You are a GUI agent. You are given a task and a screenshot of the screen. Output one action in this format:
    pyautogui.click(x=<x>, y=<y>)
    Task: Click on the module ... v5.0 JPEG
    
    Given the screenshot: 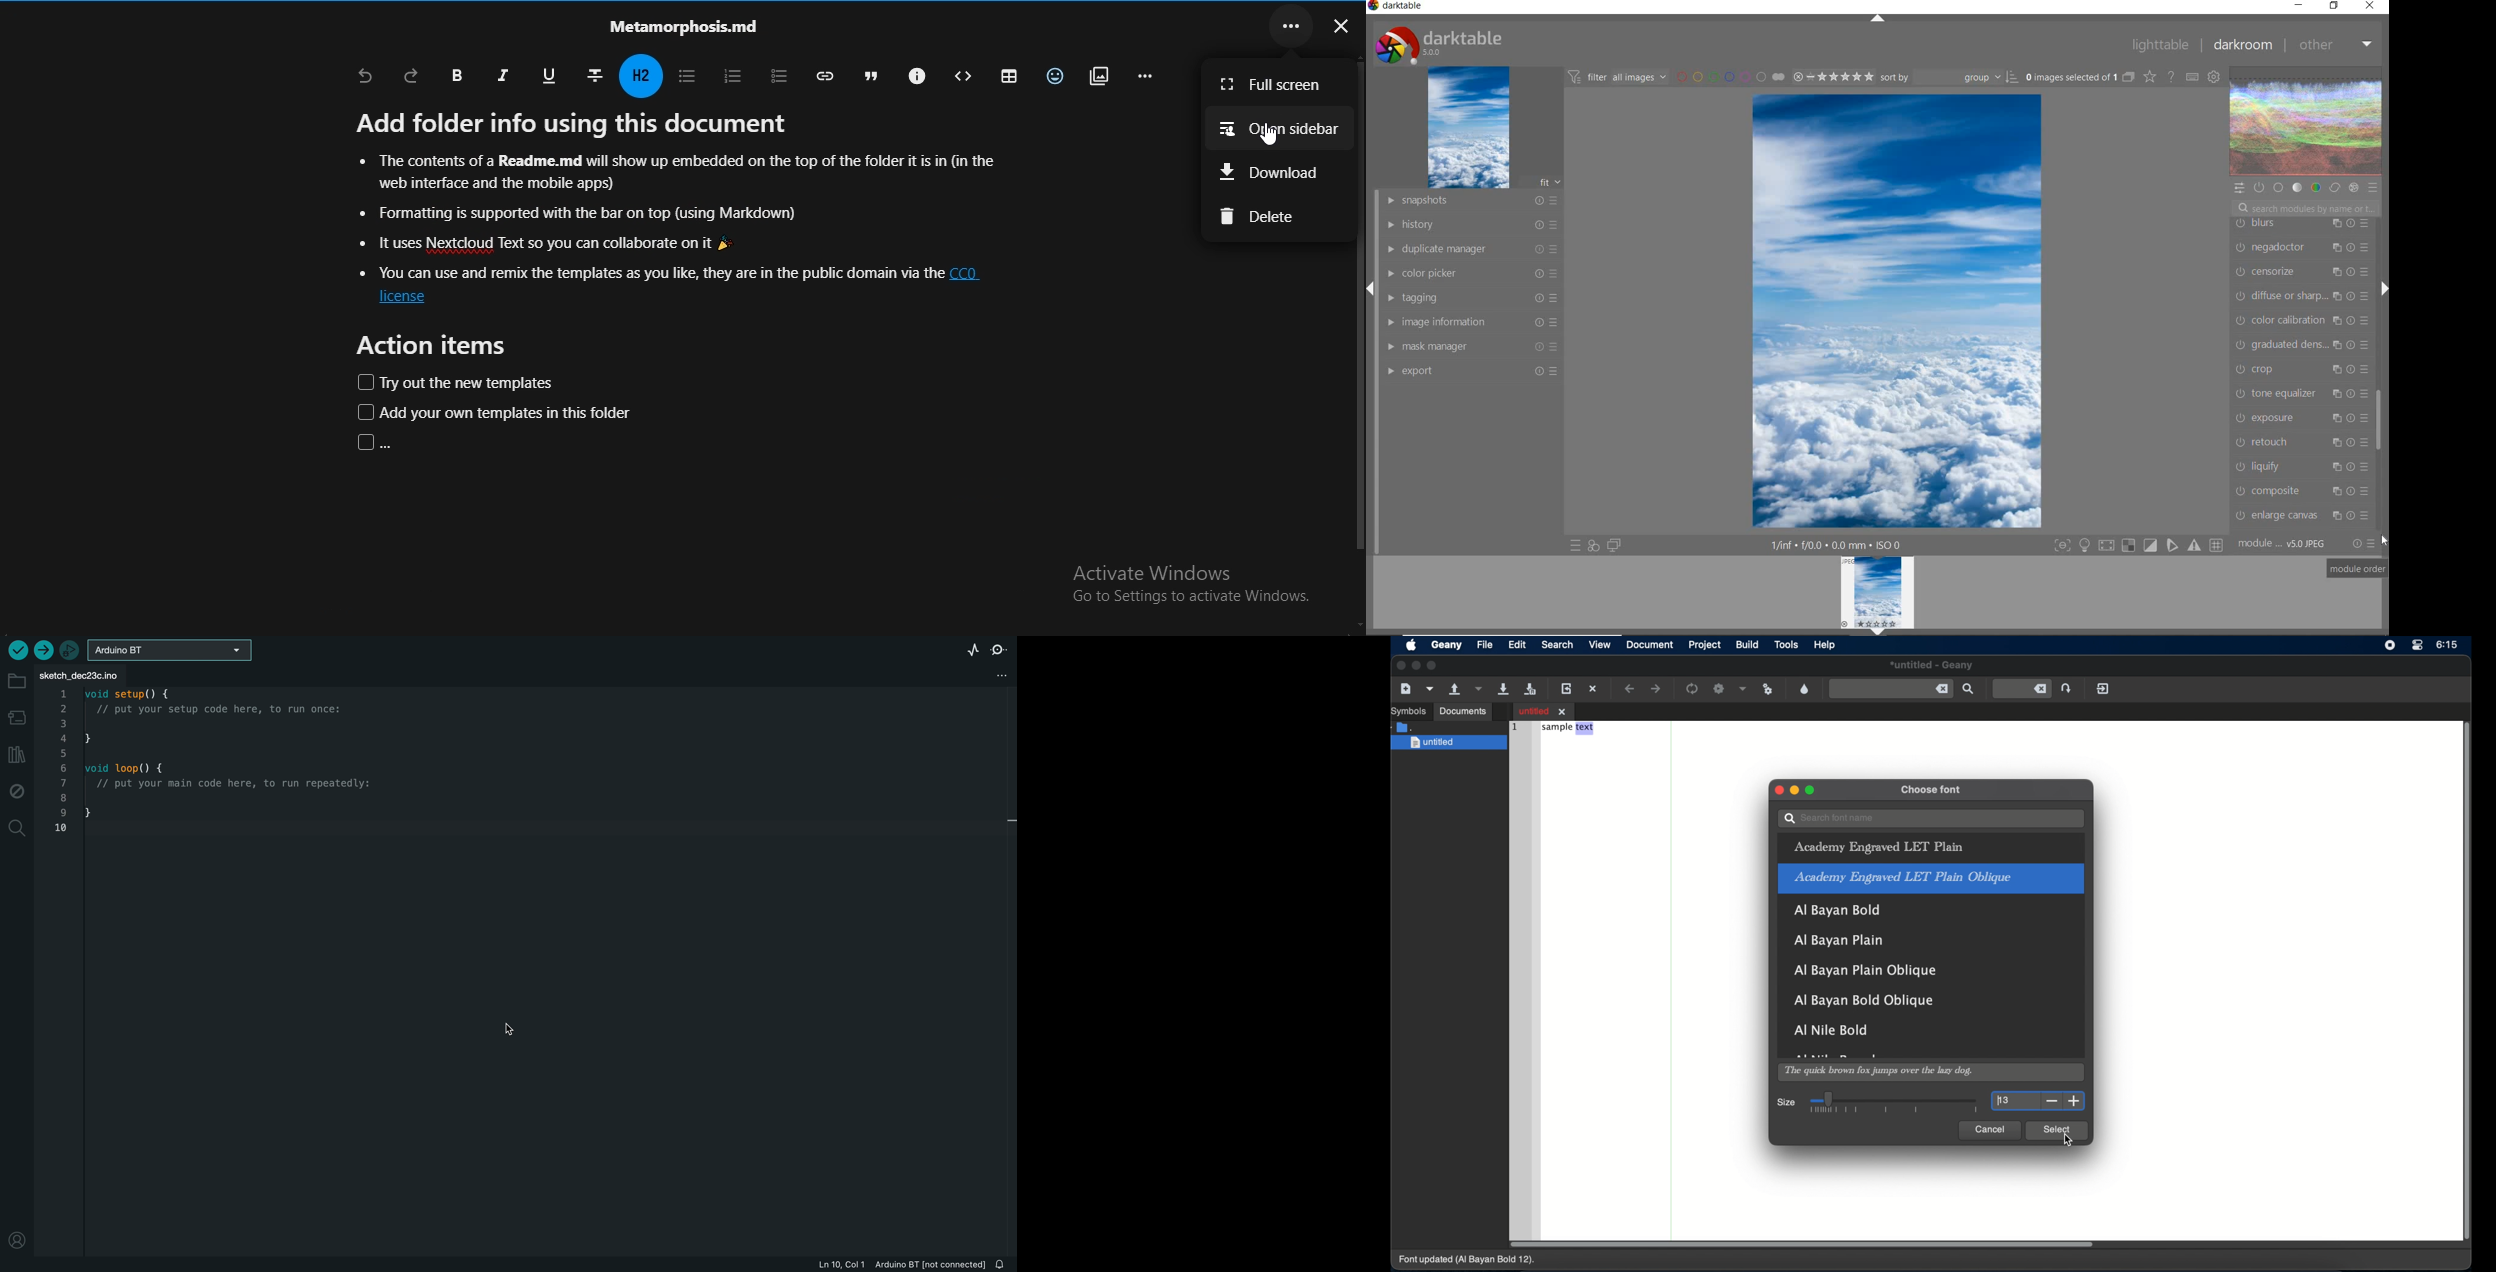 What is the action you would take?
    pyautogui.click(x=2283, y=546)
    